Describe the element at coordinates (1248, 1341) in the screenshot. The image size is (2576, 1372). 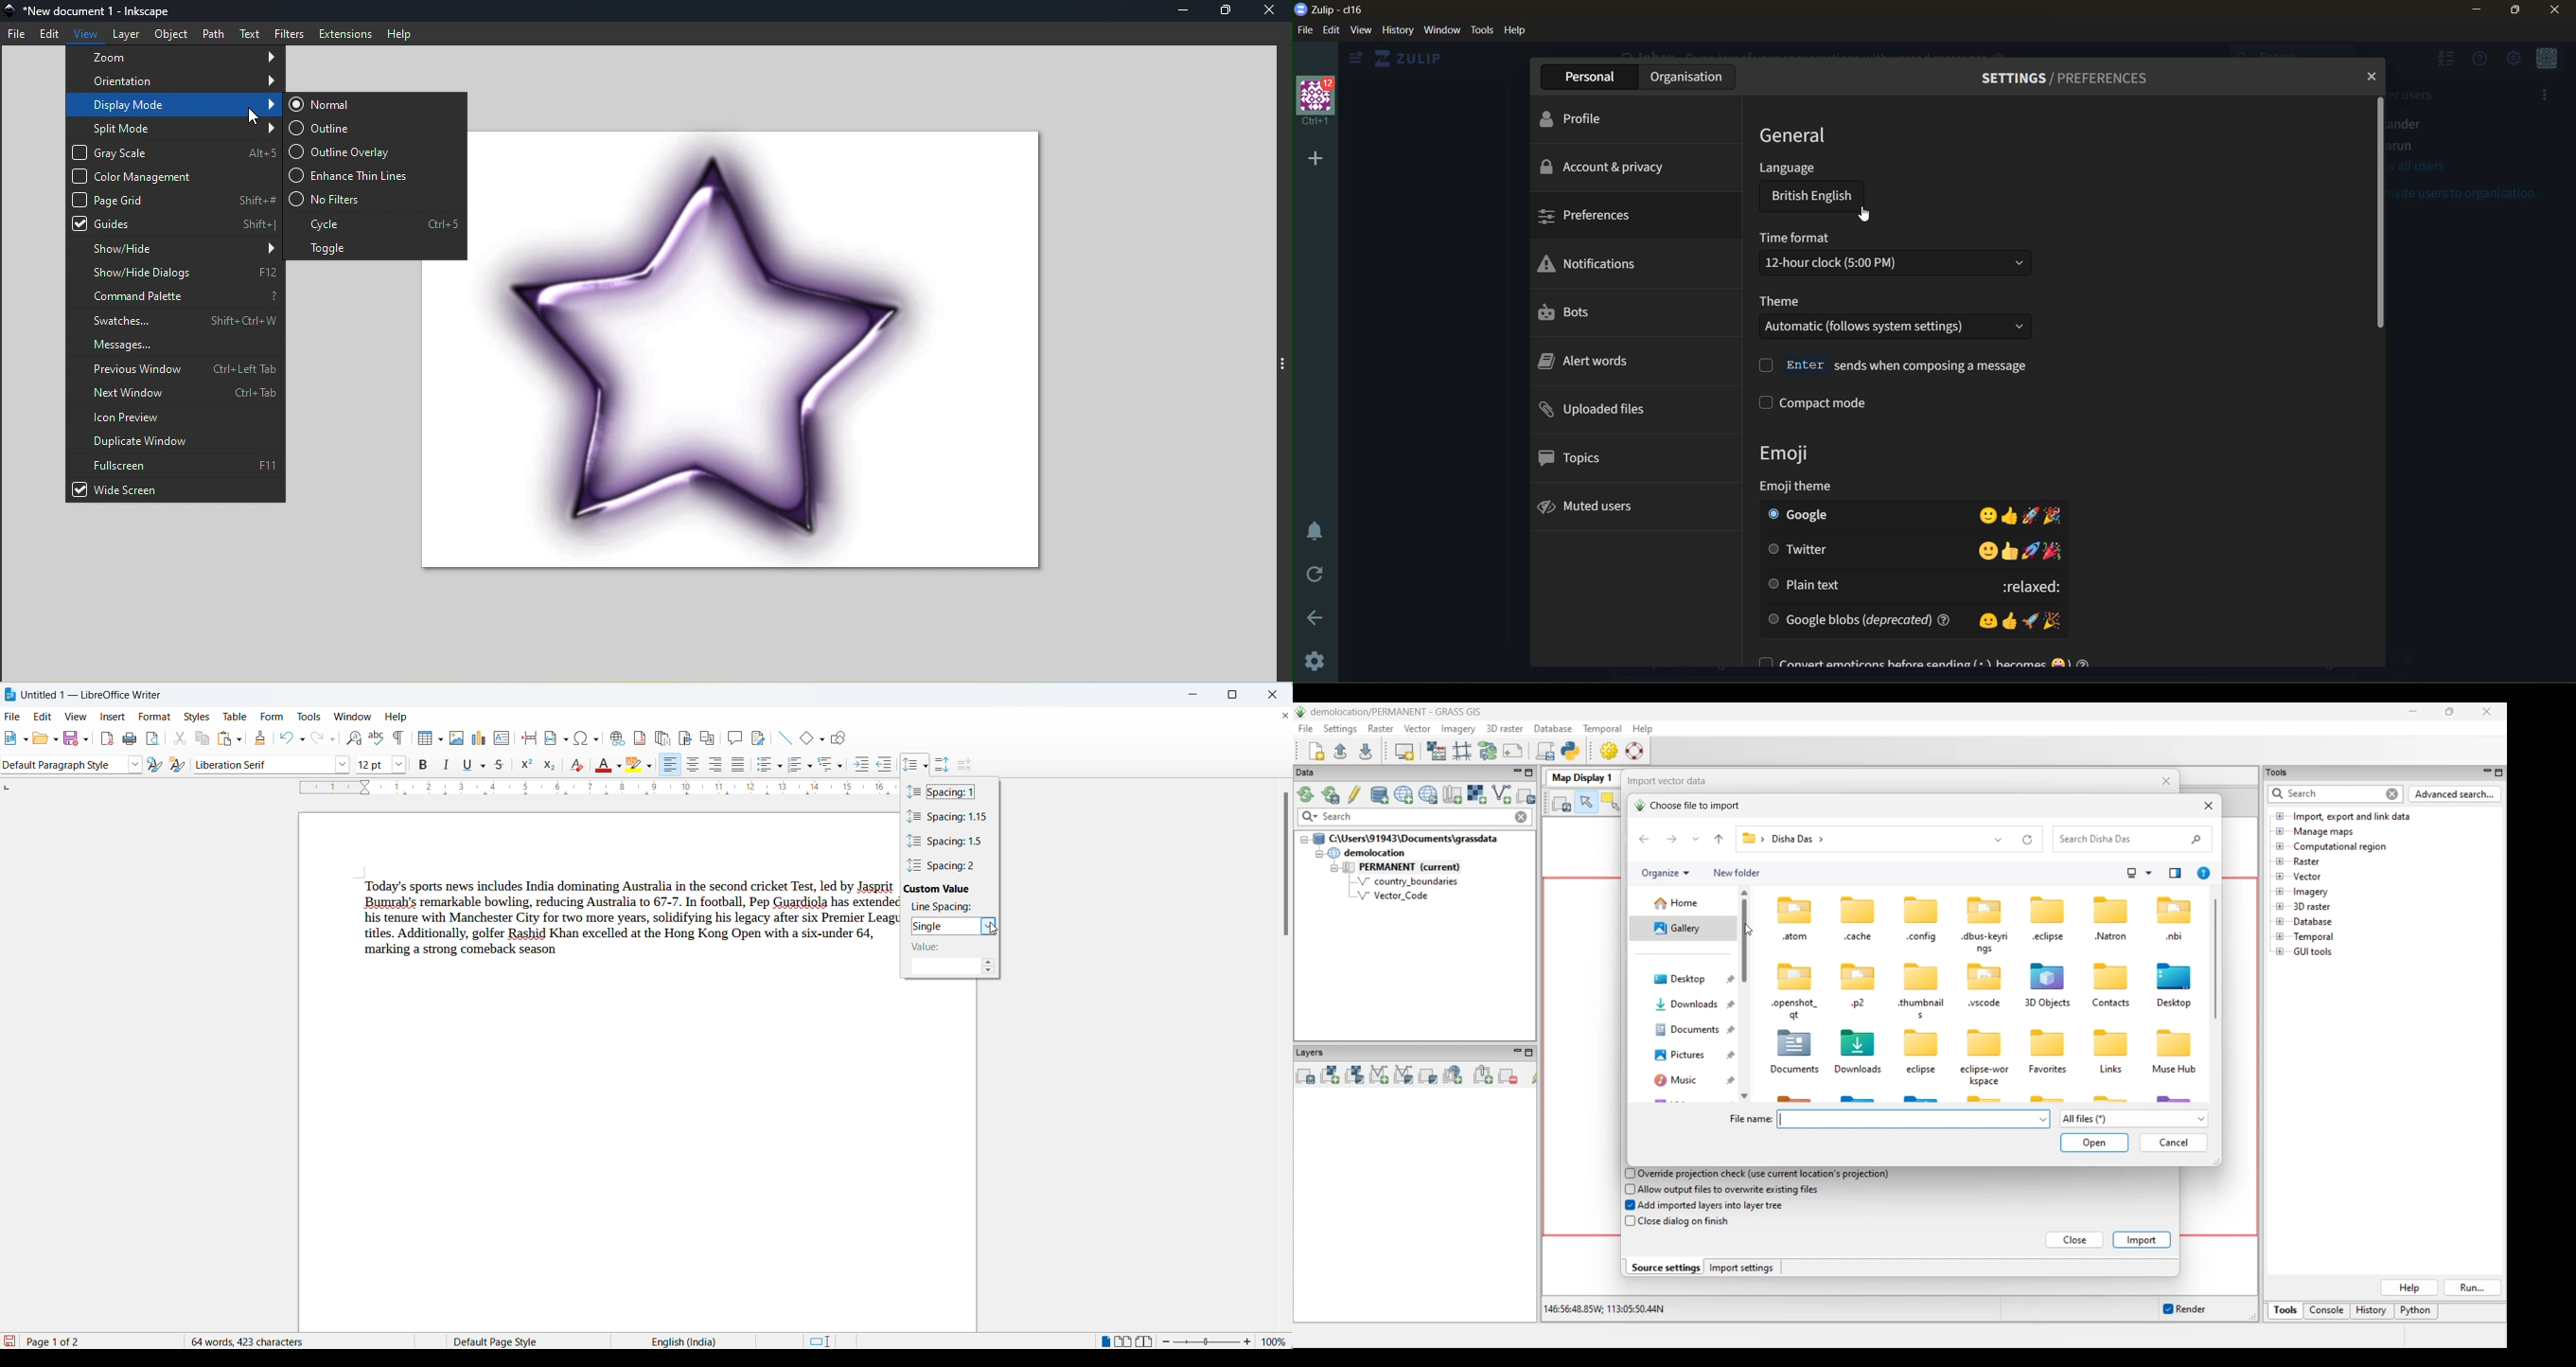
I see `increase zoom` at that location.